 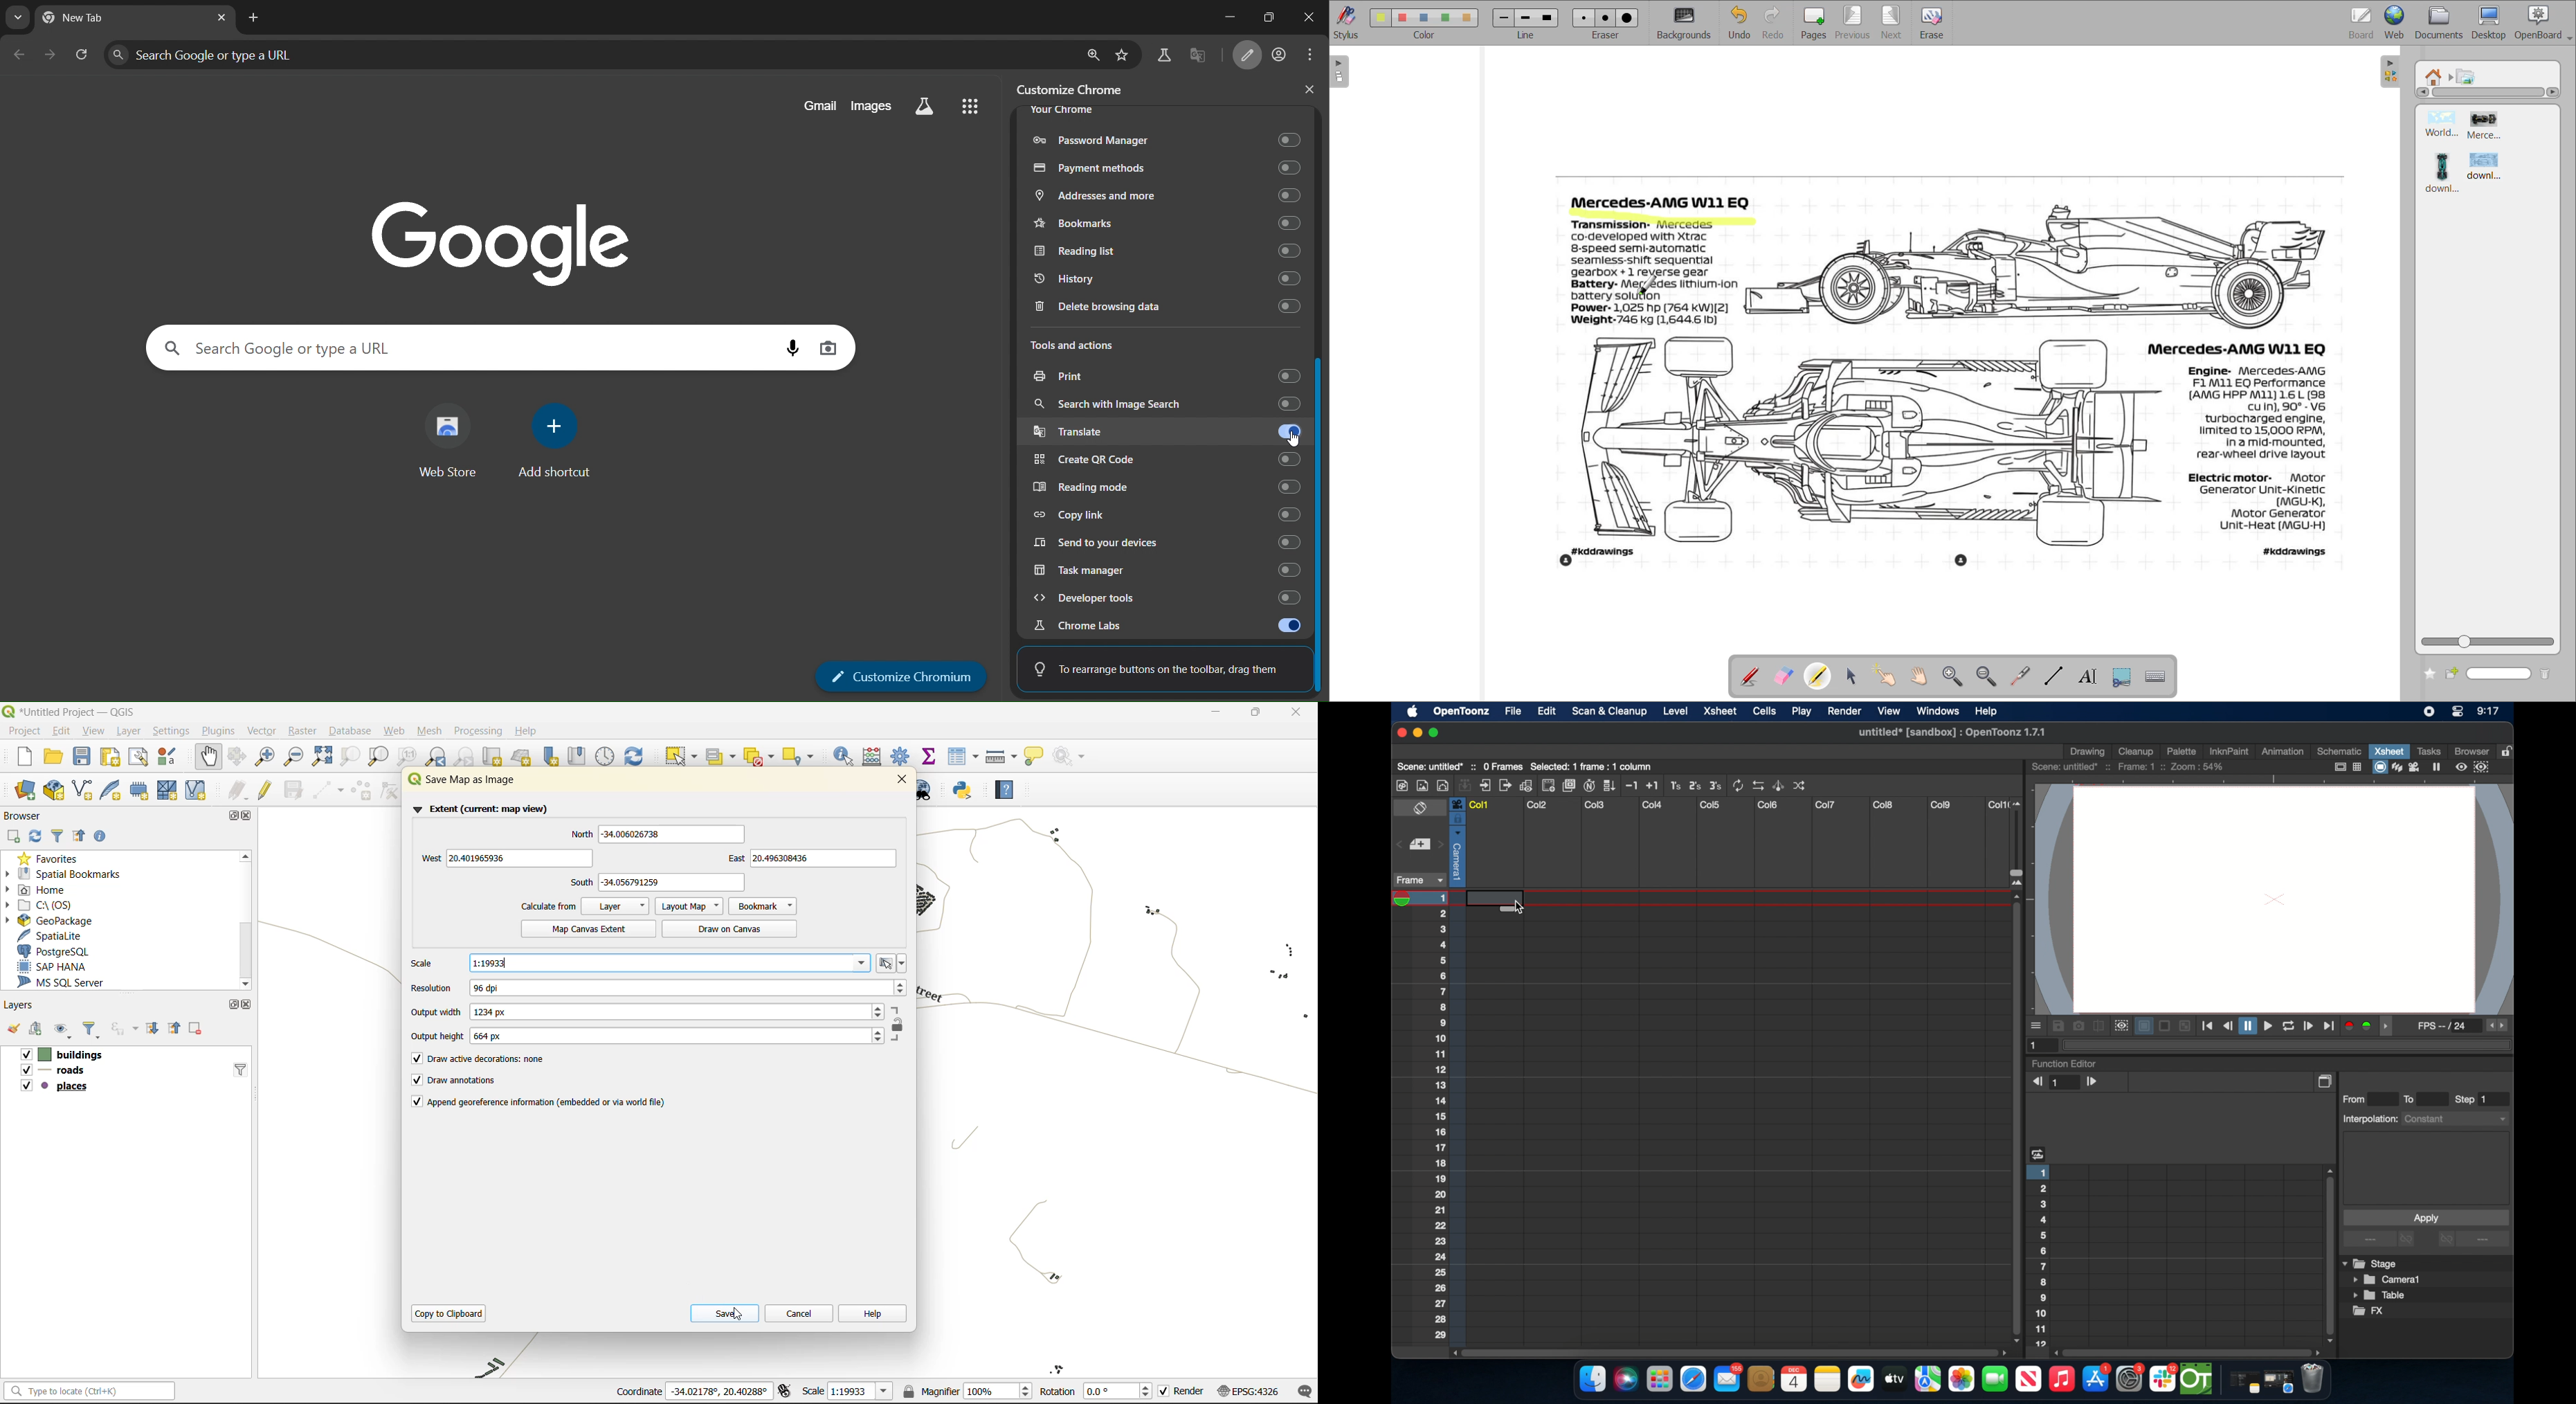 What do you see at coordinates (1311, 55) in the screenshot?
I see `menu` at bounding box center [1311, 55].